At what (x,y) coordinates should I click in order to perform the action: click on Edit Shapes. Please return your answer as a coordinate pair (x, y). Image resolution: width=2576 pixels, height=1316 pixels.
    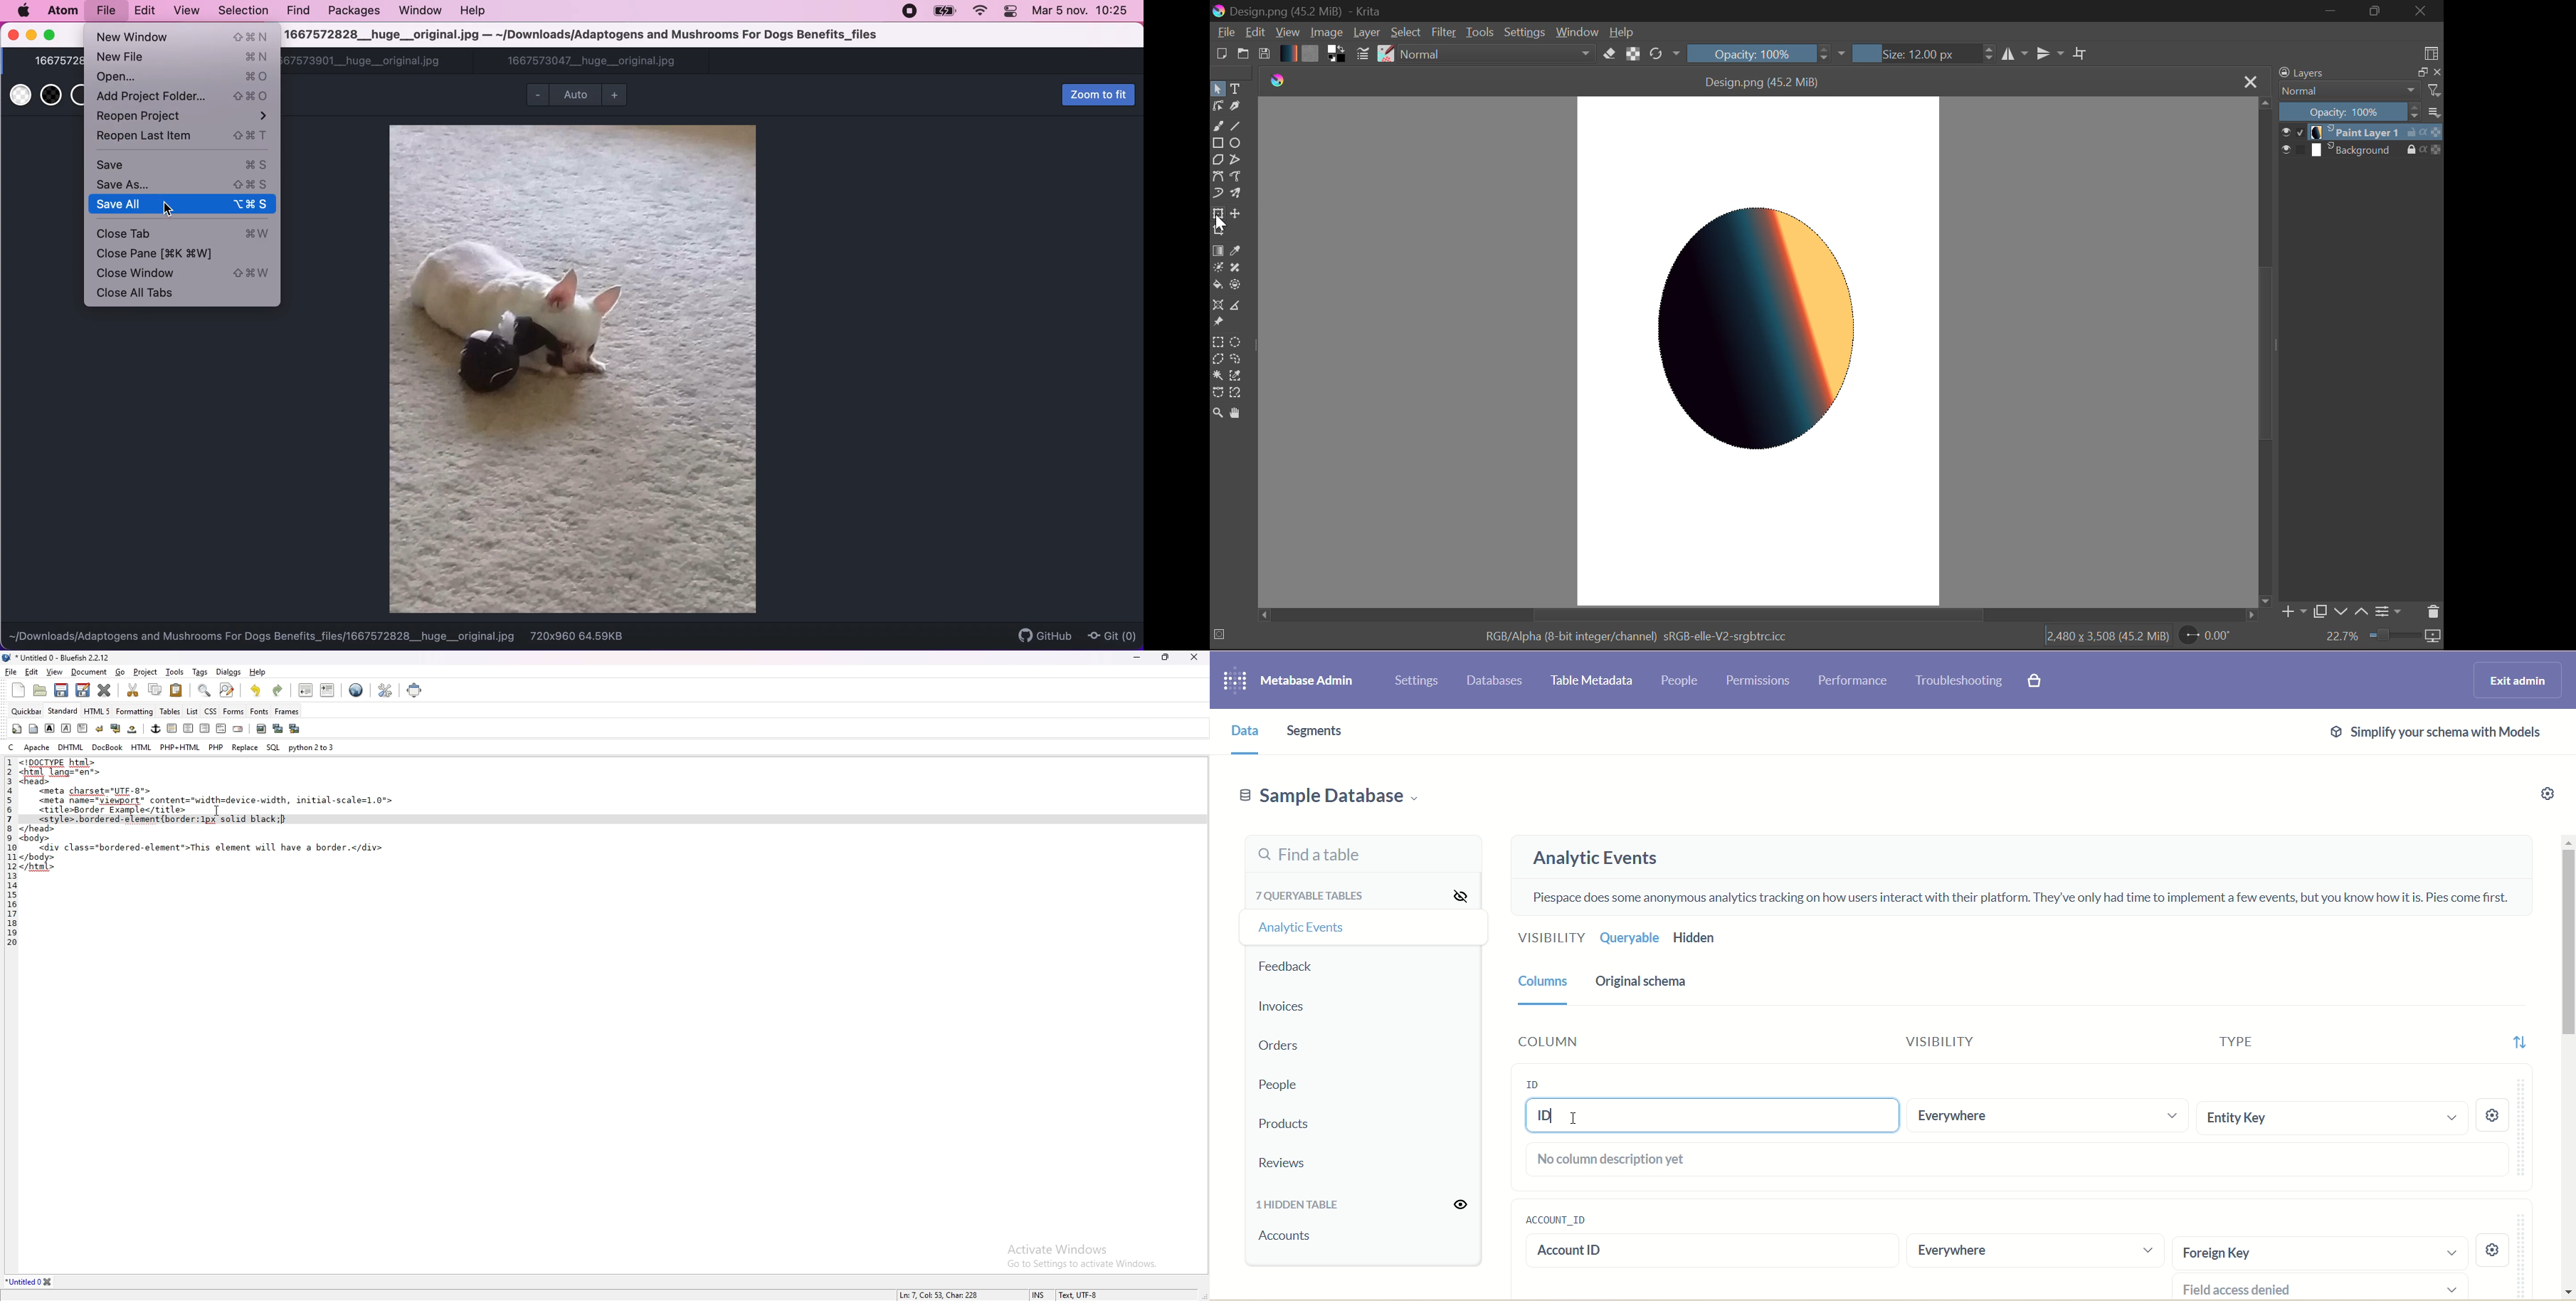
    Looking at the image, I should click on (1217, 105).